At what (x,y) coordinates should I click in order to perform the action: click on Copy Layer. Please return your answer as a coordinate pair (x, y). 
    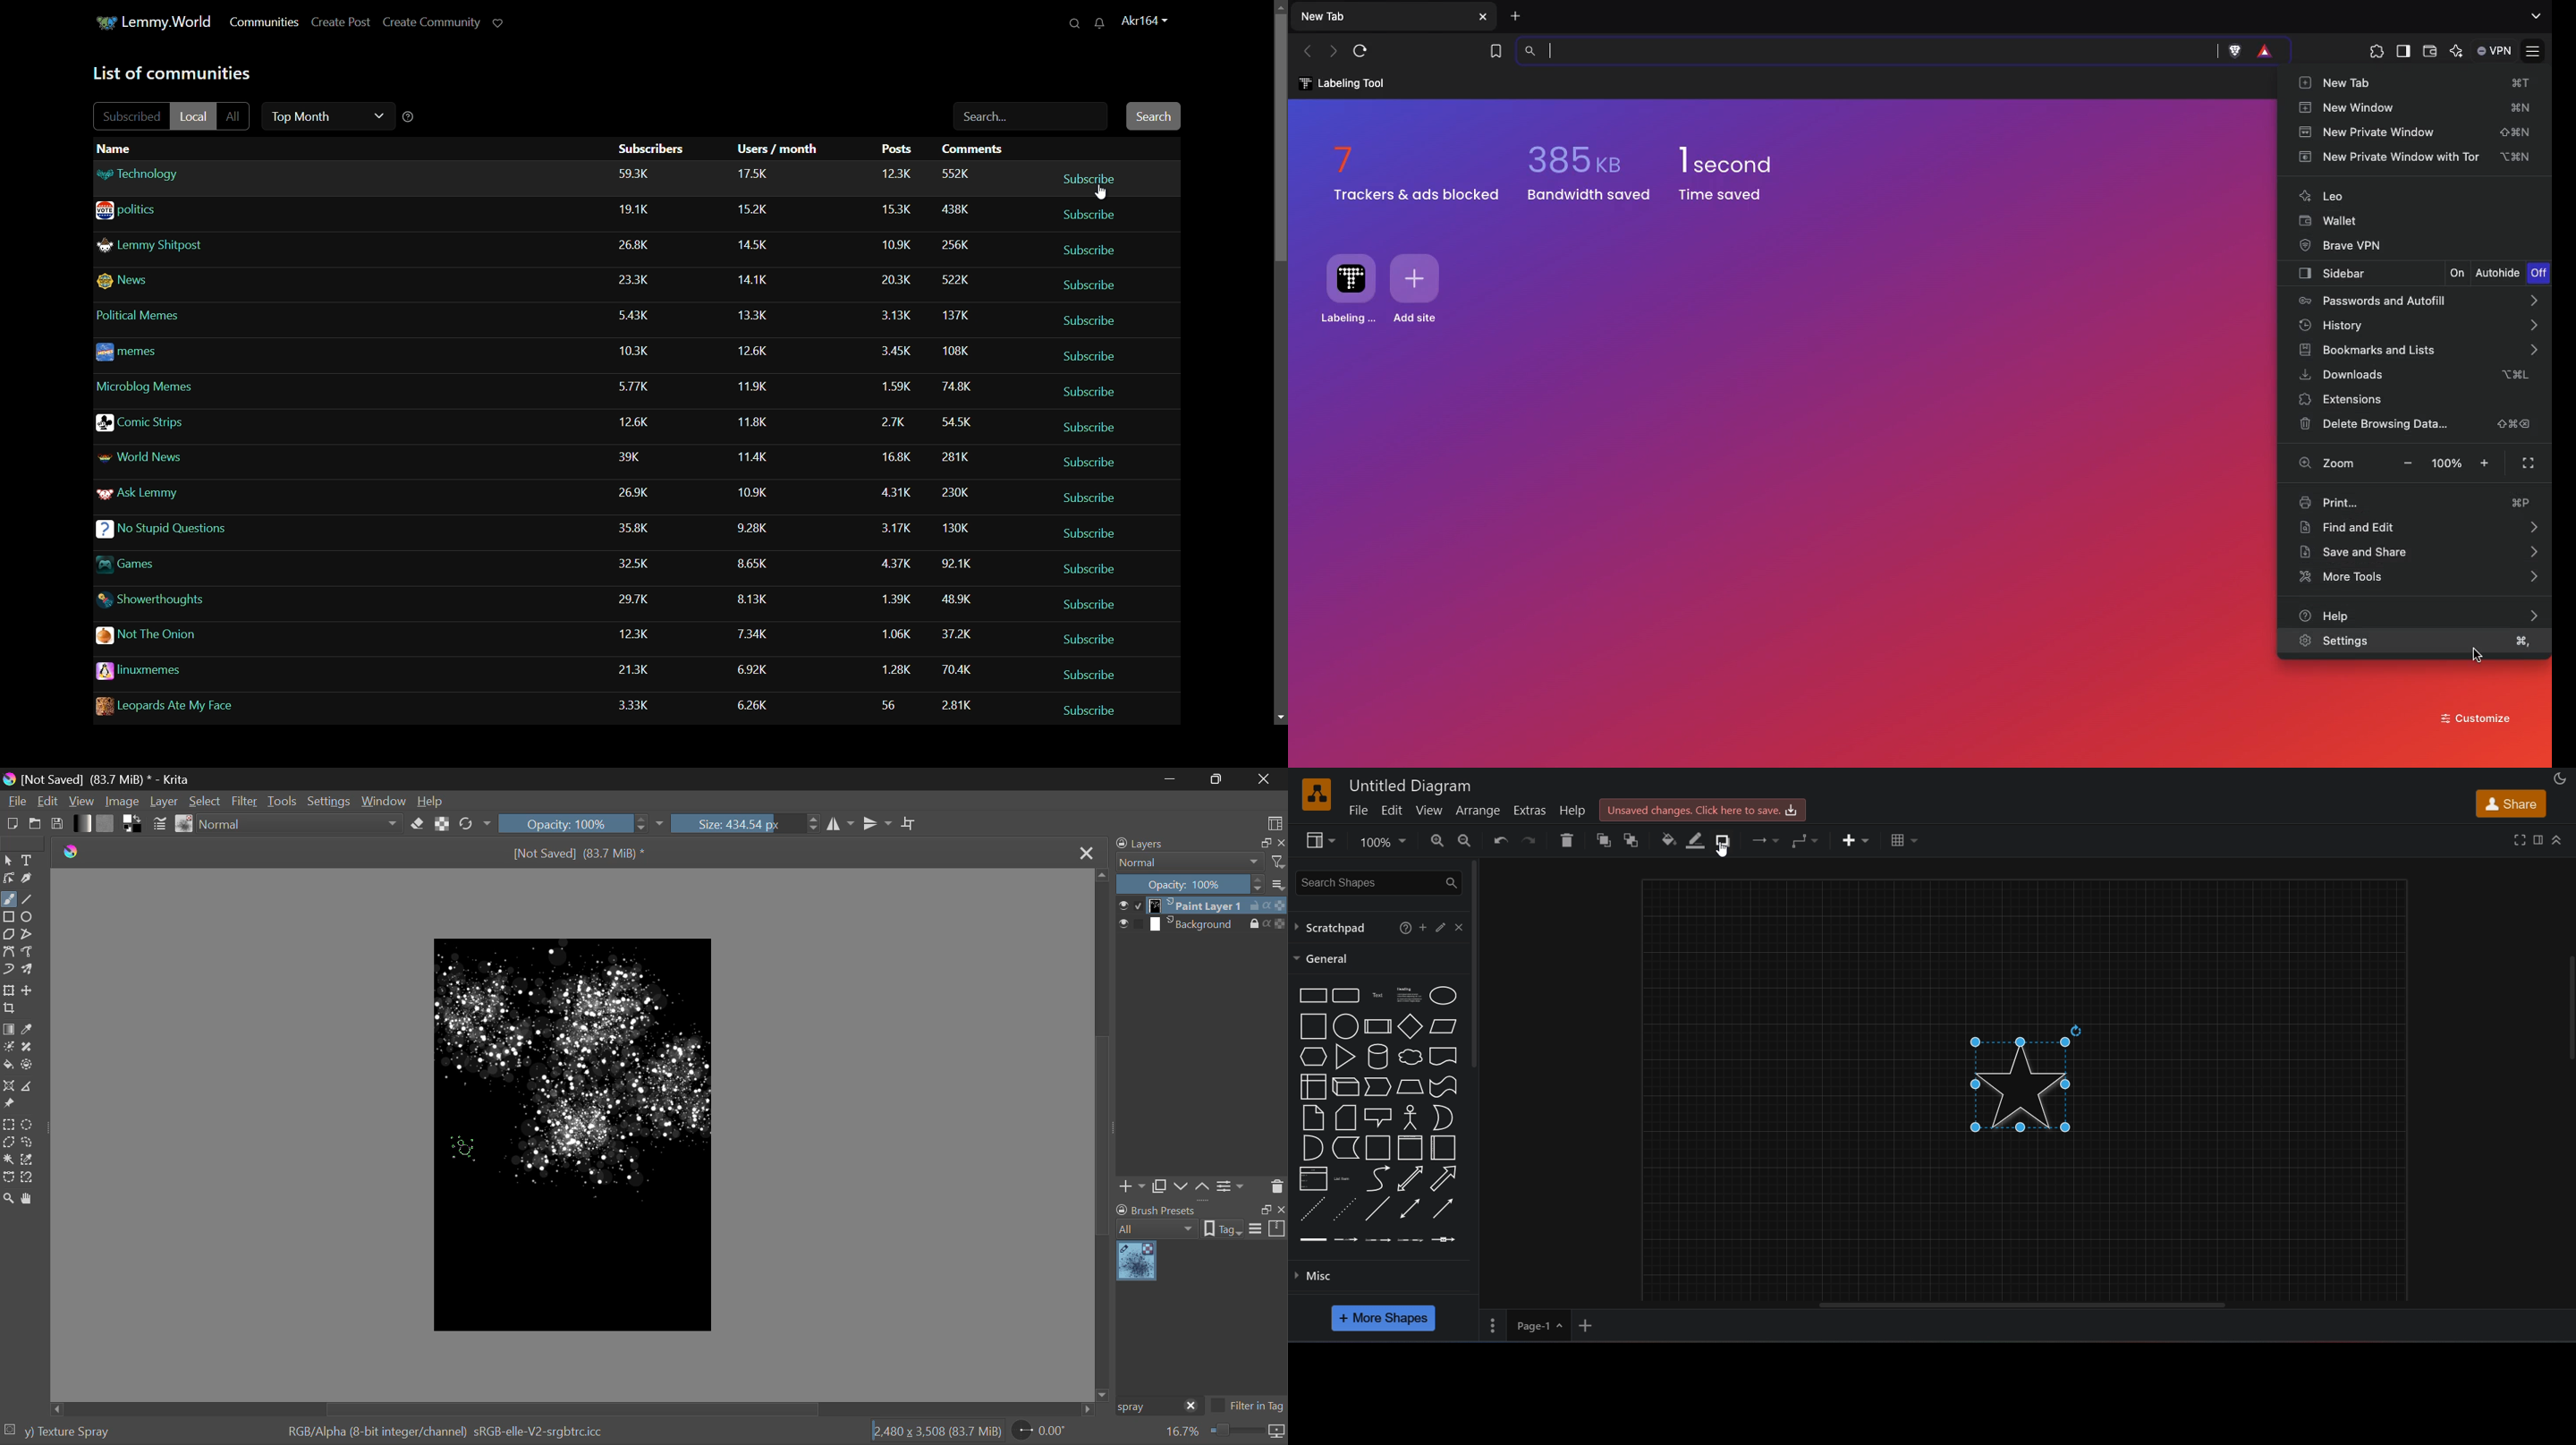
    Looking at the image, I should click on (1159, 1188).